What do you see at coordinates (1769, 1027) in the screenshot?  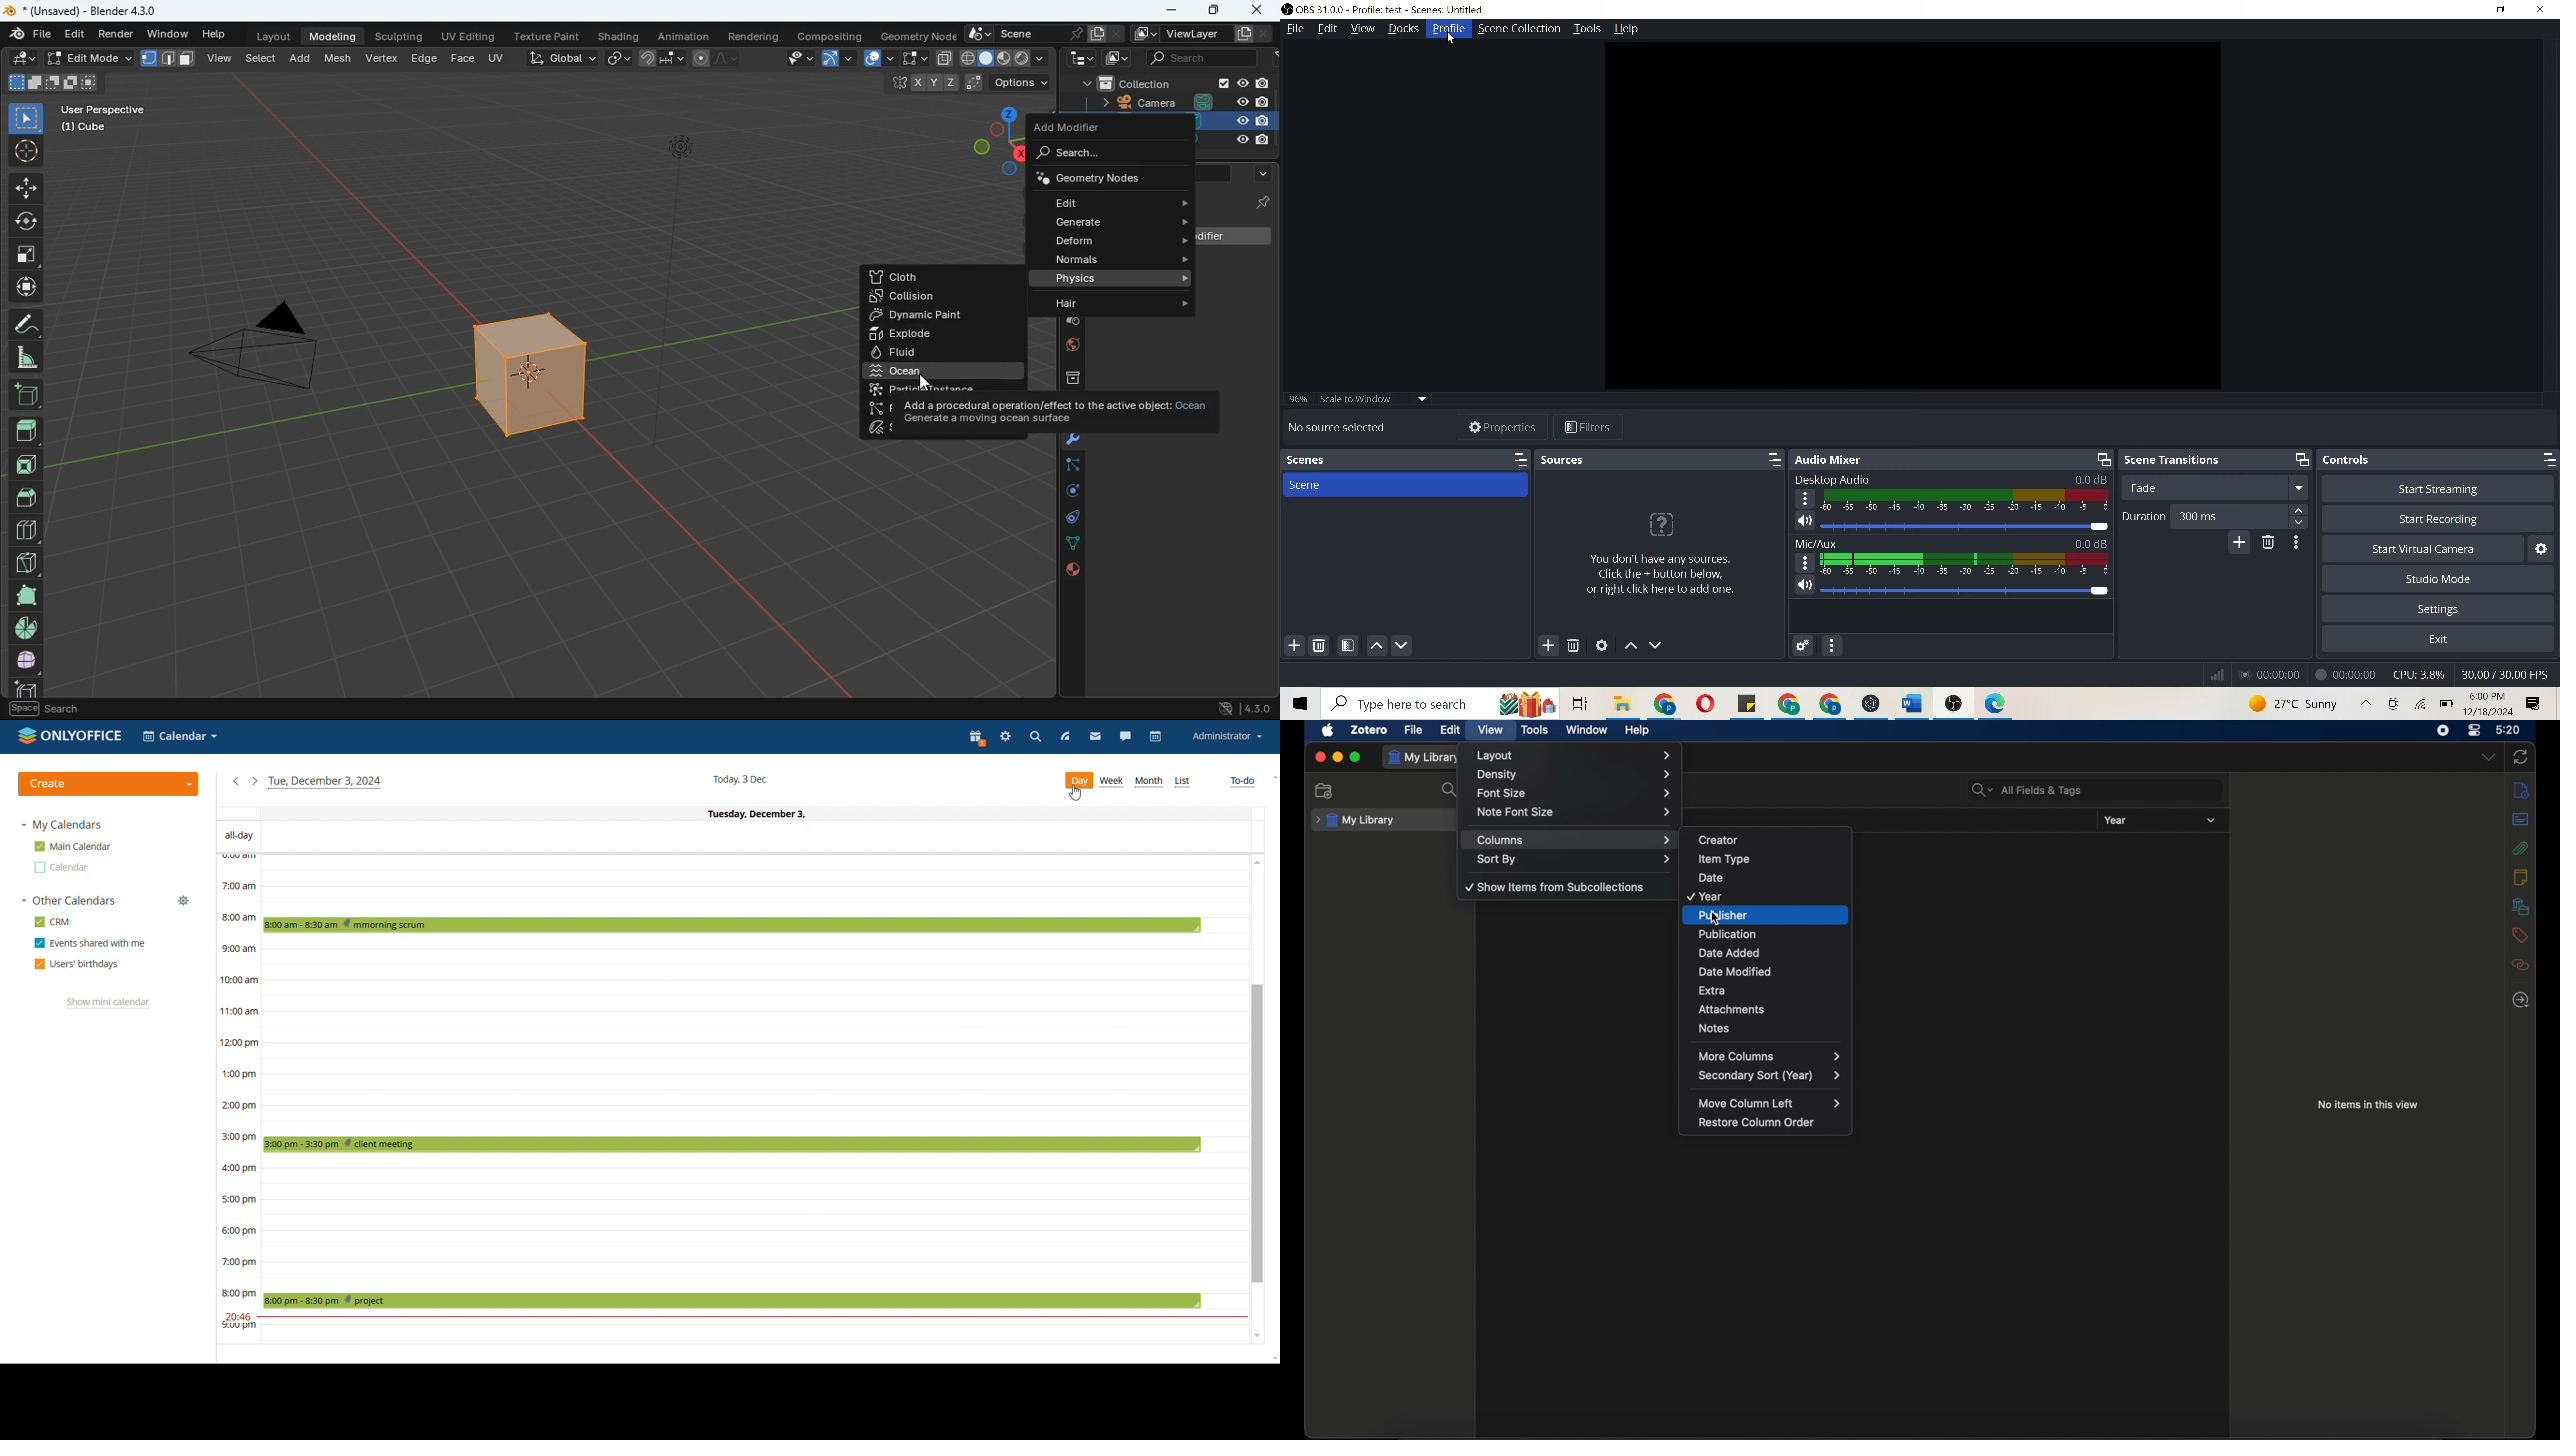 I see `notes` at bounding box center [1769, 1027].